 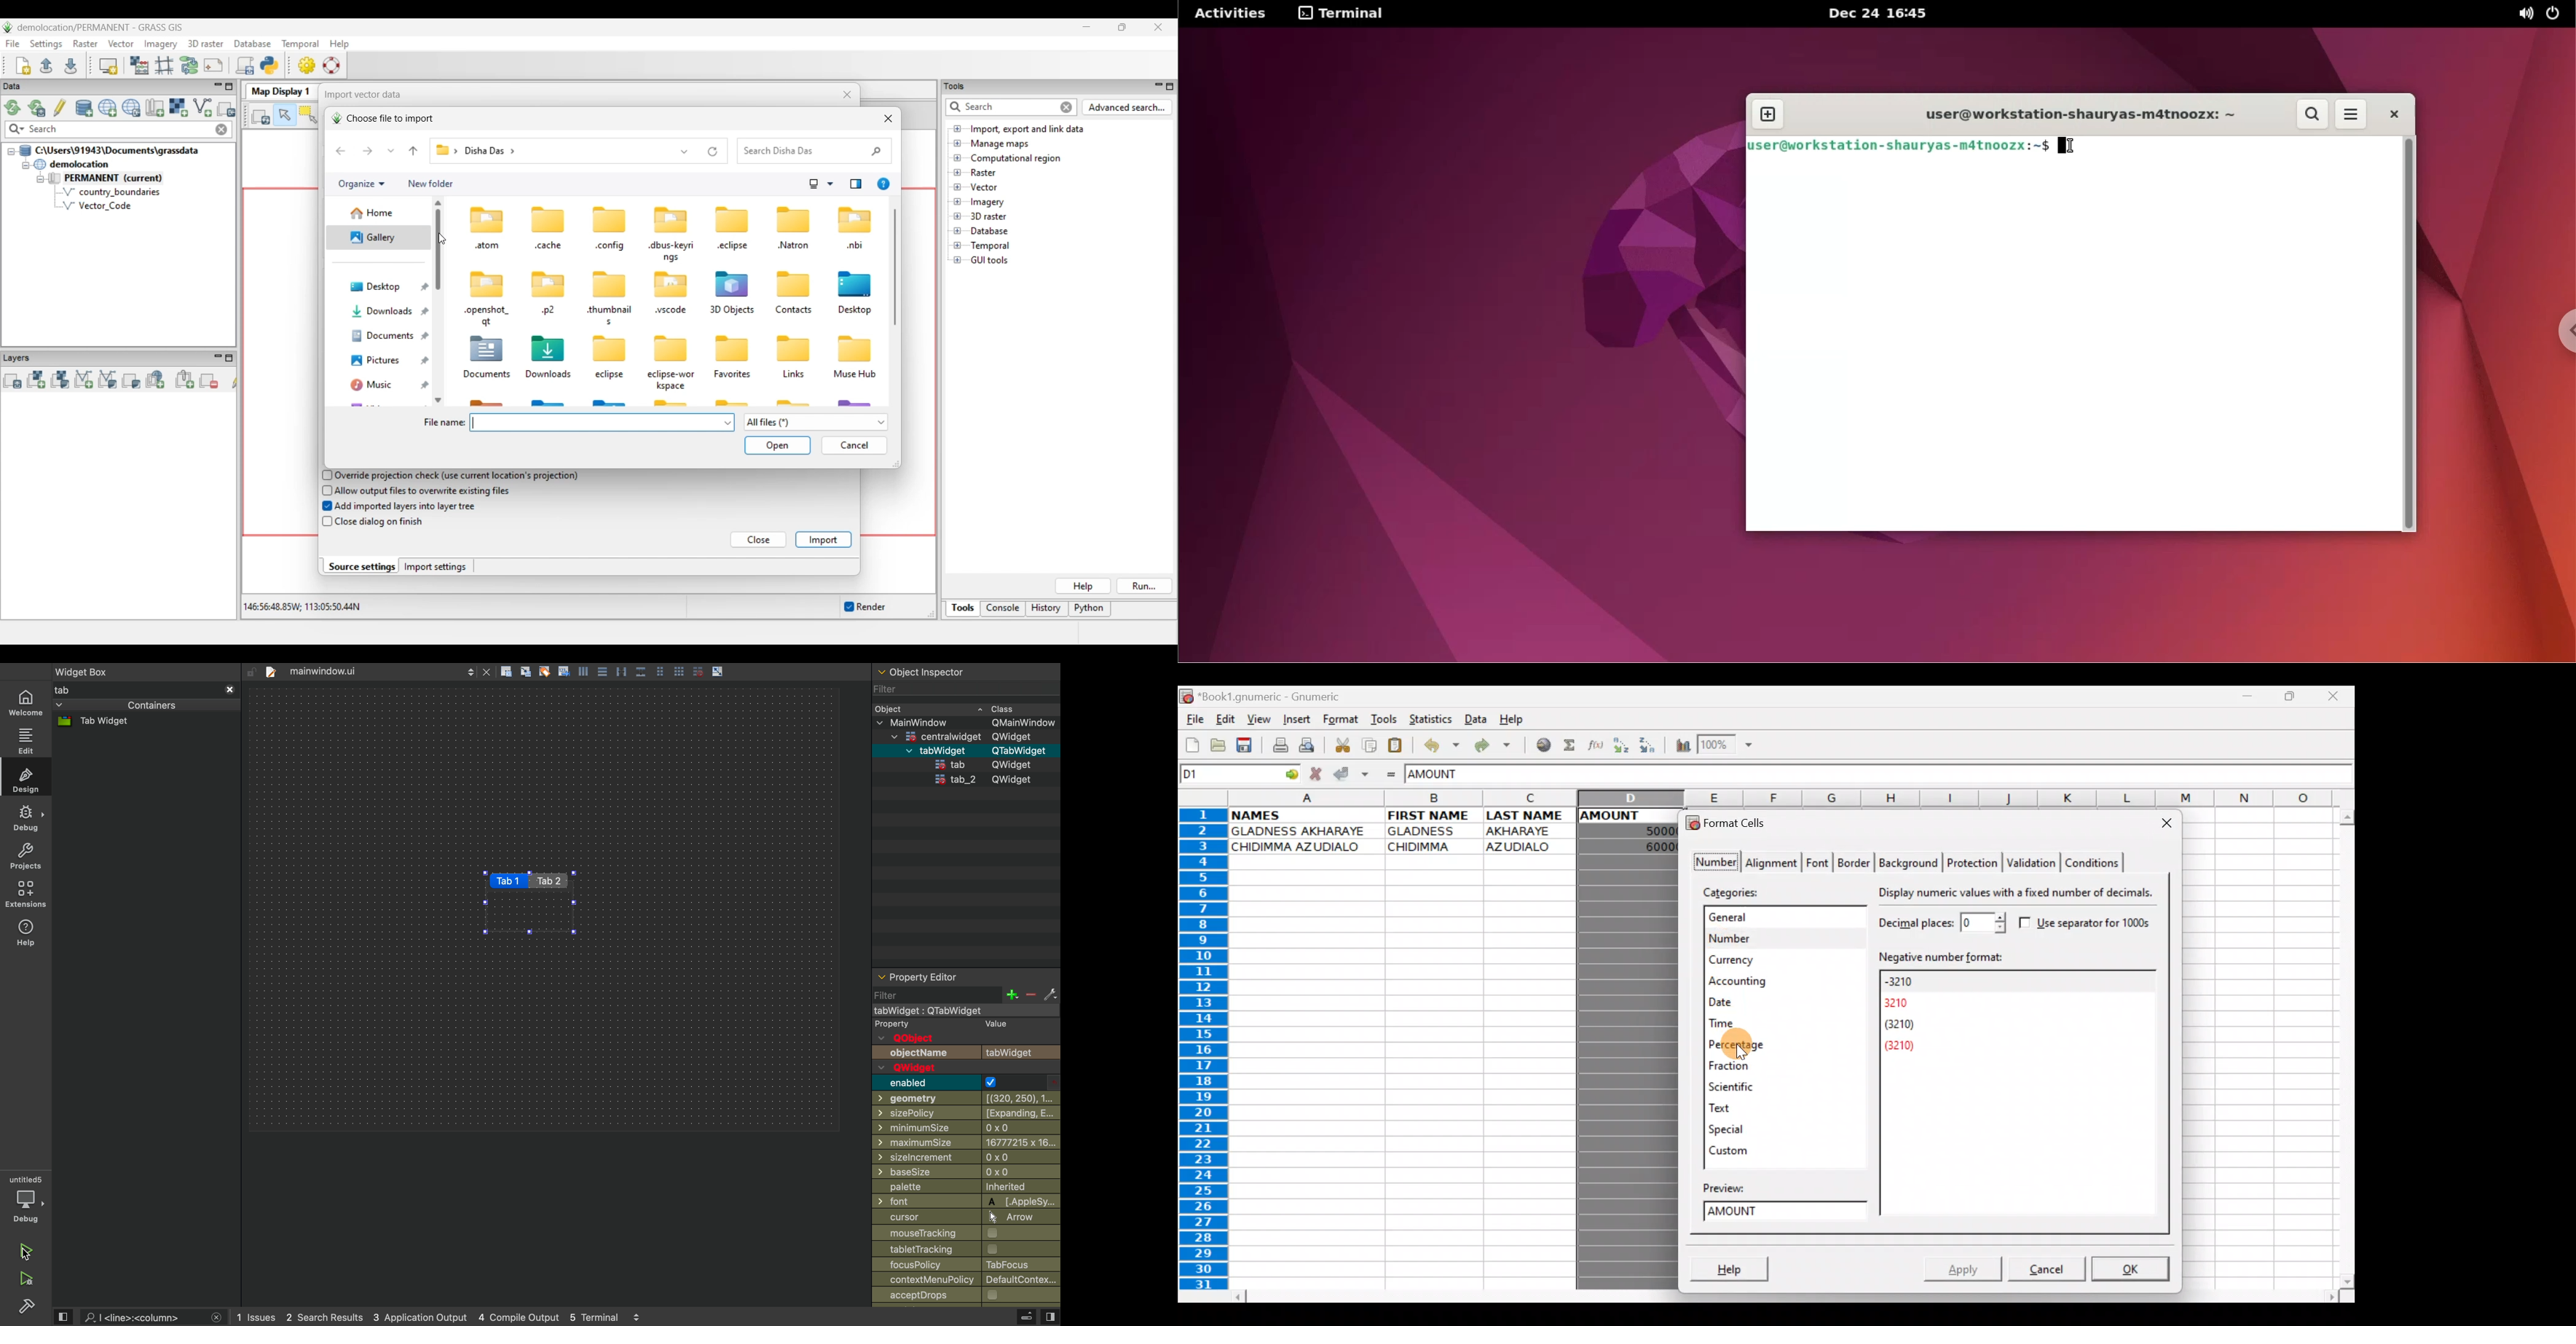 What do you see at coordinates (178, 107) in the screenshot?
I see `Import raster data` at bounding box center [178, 107].